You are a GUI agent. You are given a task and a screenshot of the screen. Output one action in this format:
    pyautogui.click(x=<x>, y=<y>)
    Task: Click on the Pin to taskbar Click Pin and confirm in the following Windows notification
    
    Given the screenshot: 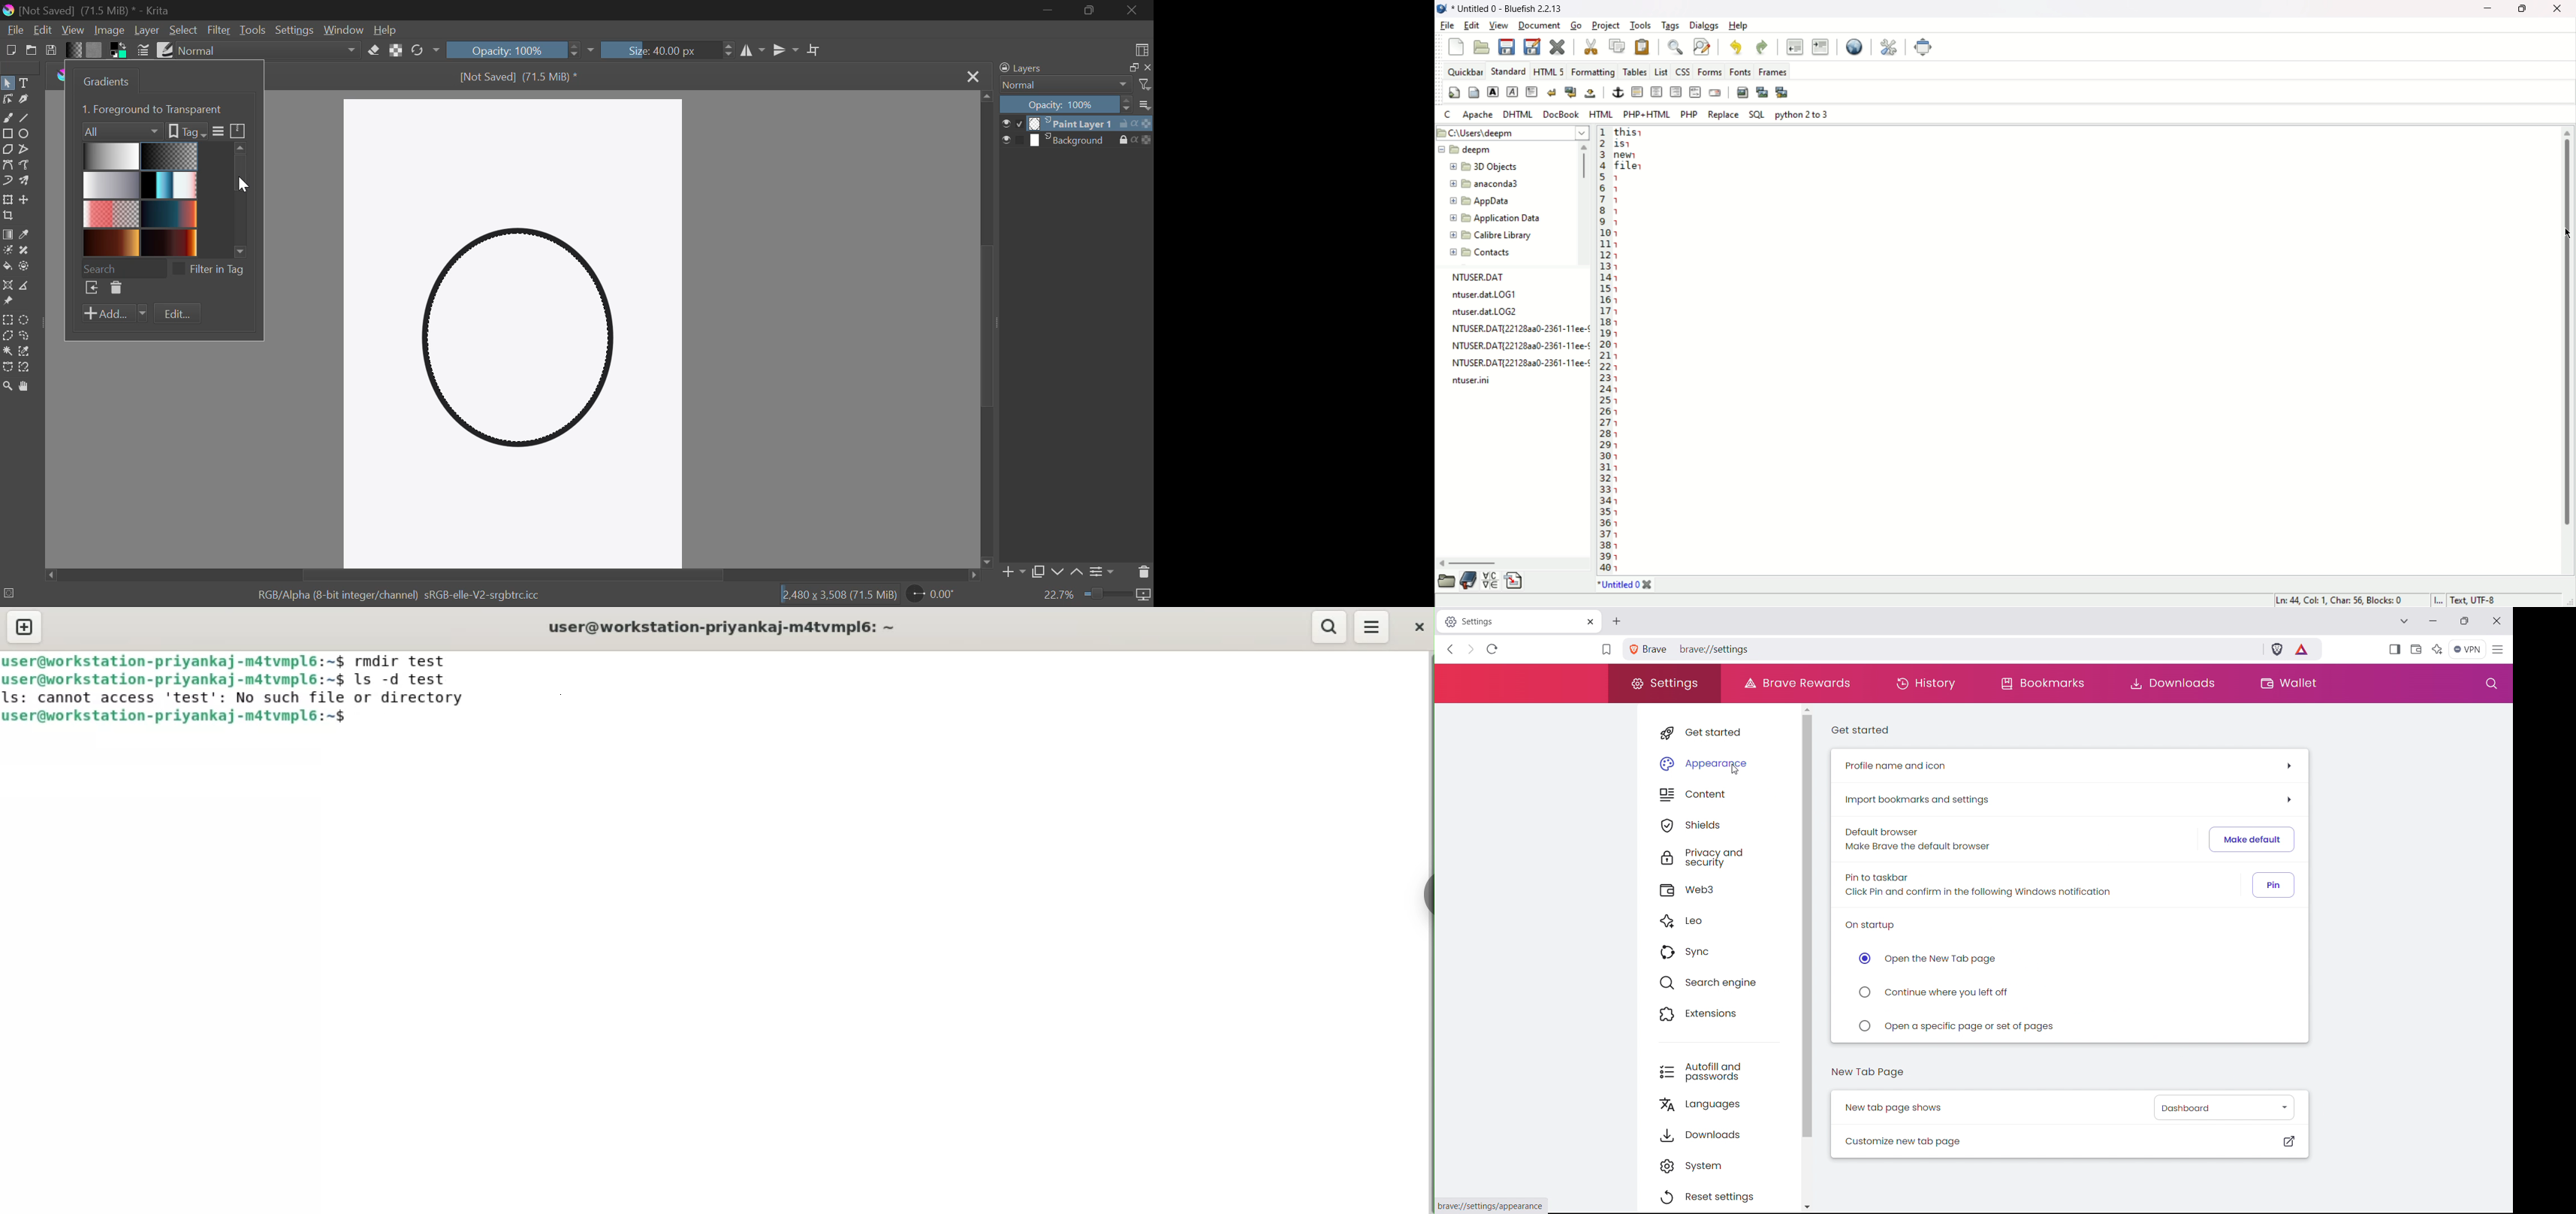 What is the action you would take?
    pyautogui.click(x=1975, y=883)
    